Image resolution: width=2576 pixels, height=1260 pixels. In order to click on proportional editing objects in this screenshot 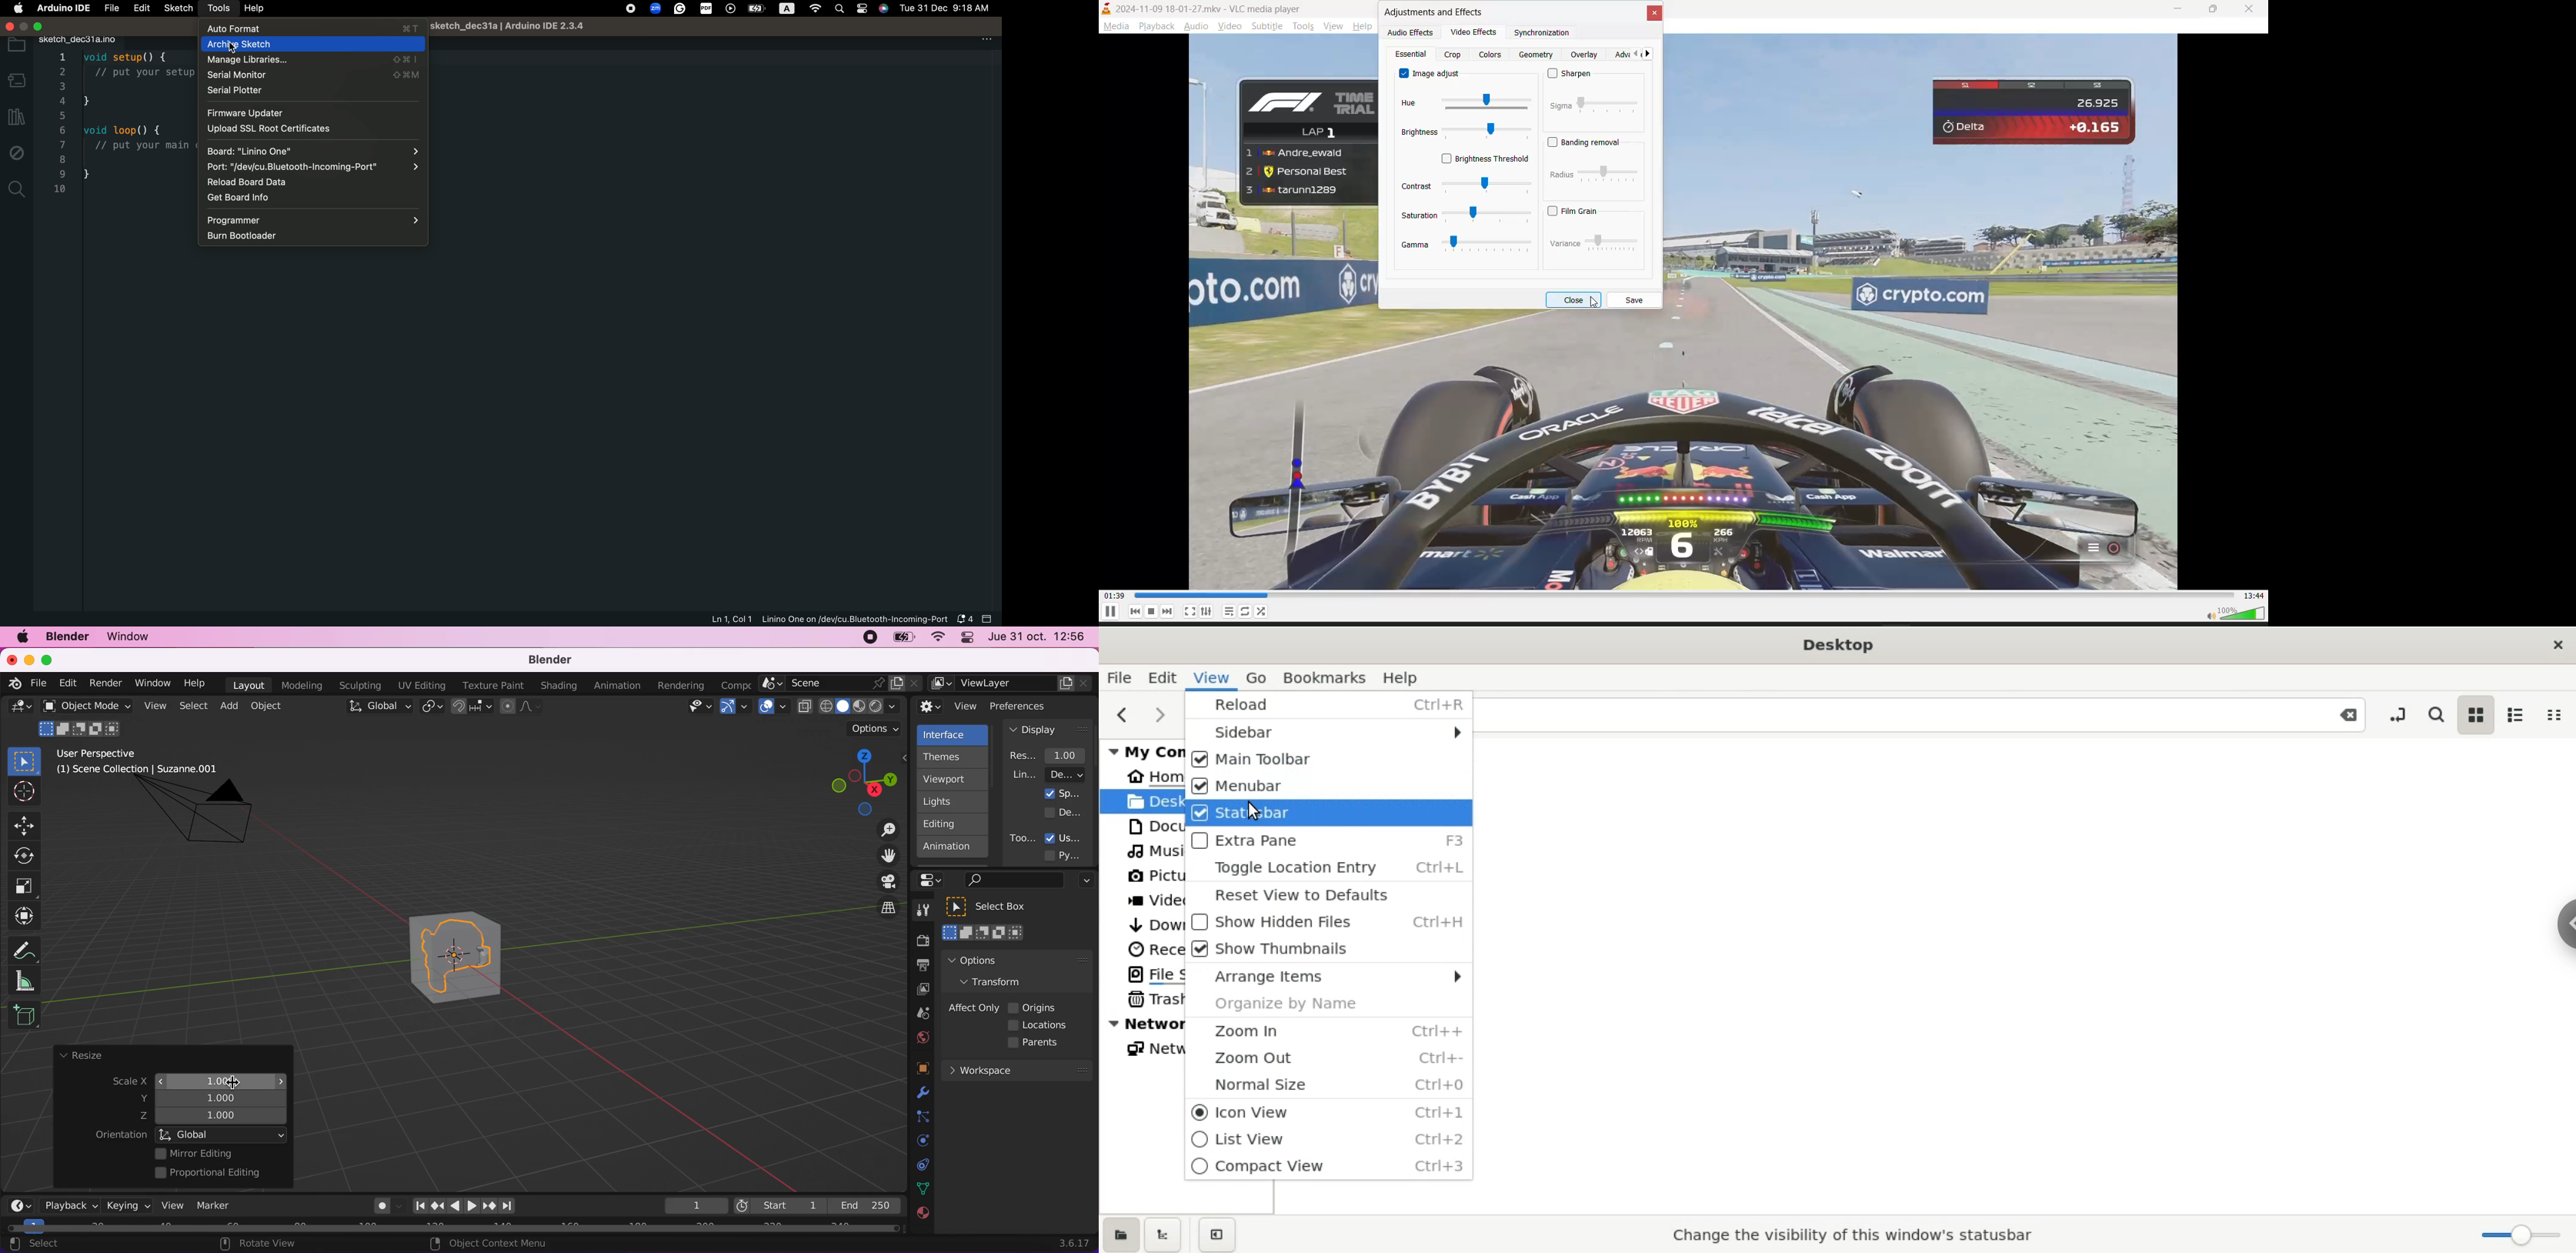, I will do `click(522, 708)`.